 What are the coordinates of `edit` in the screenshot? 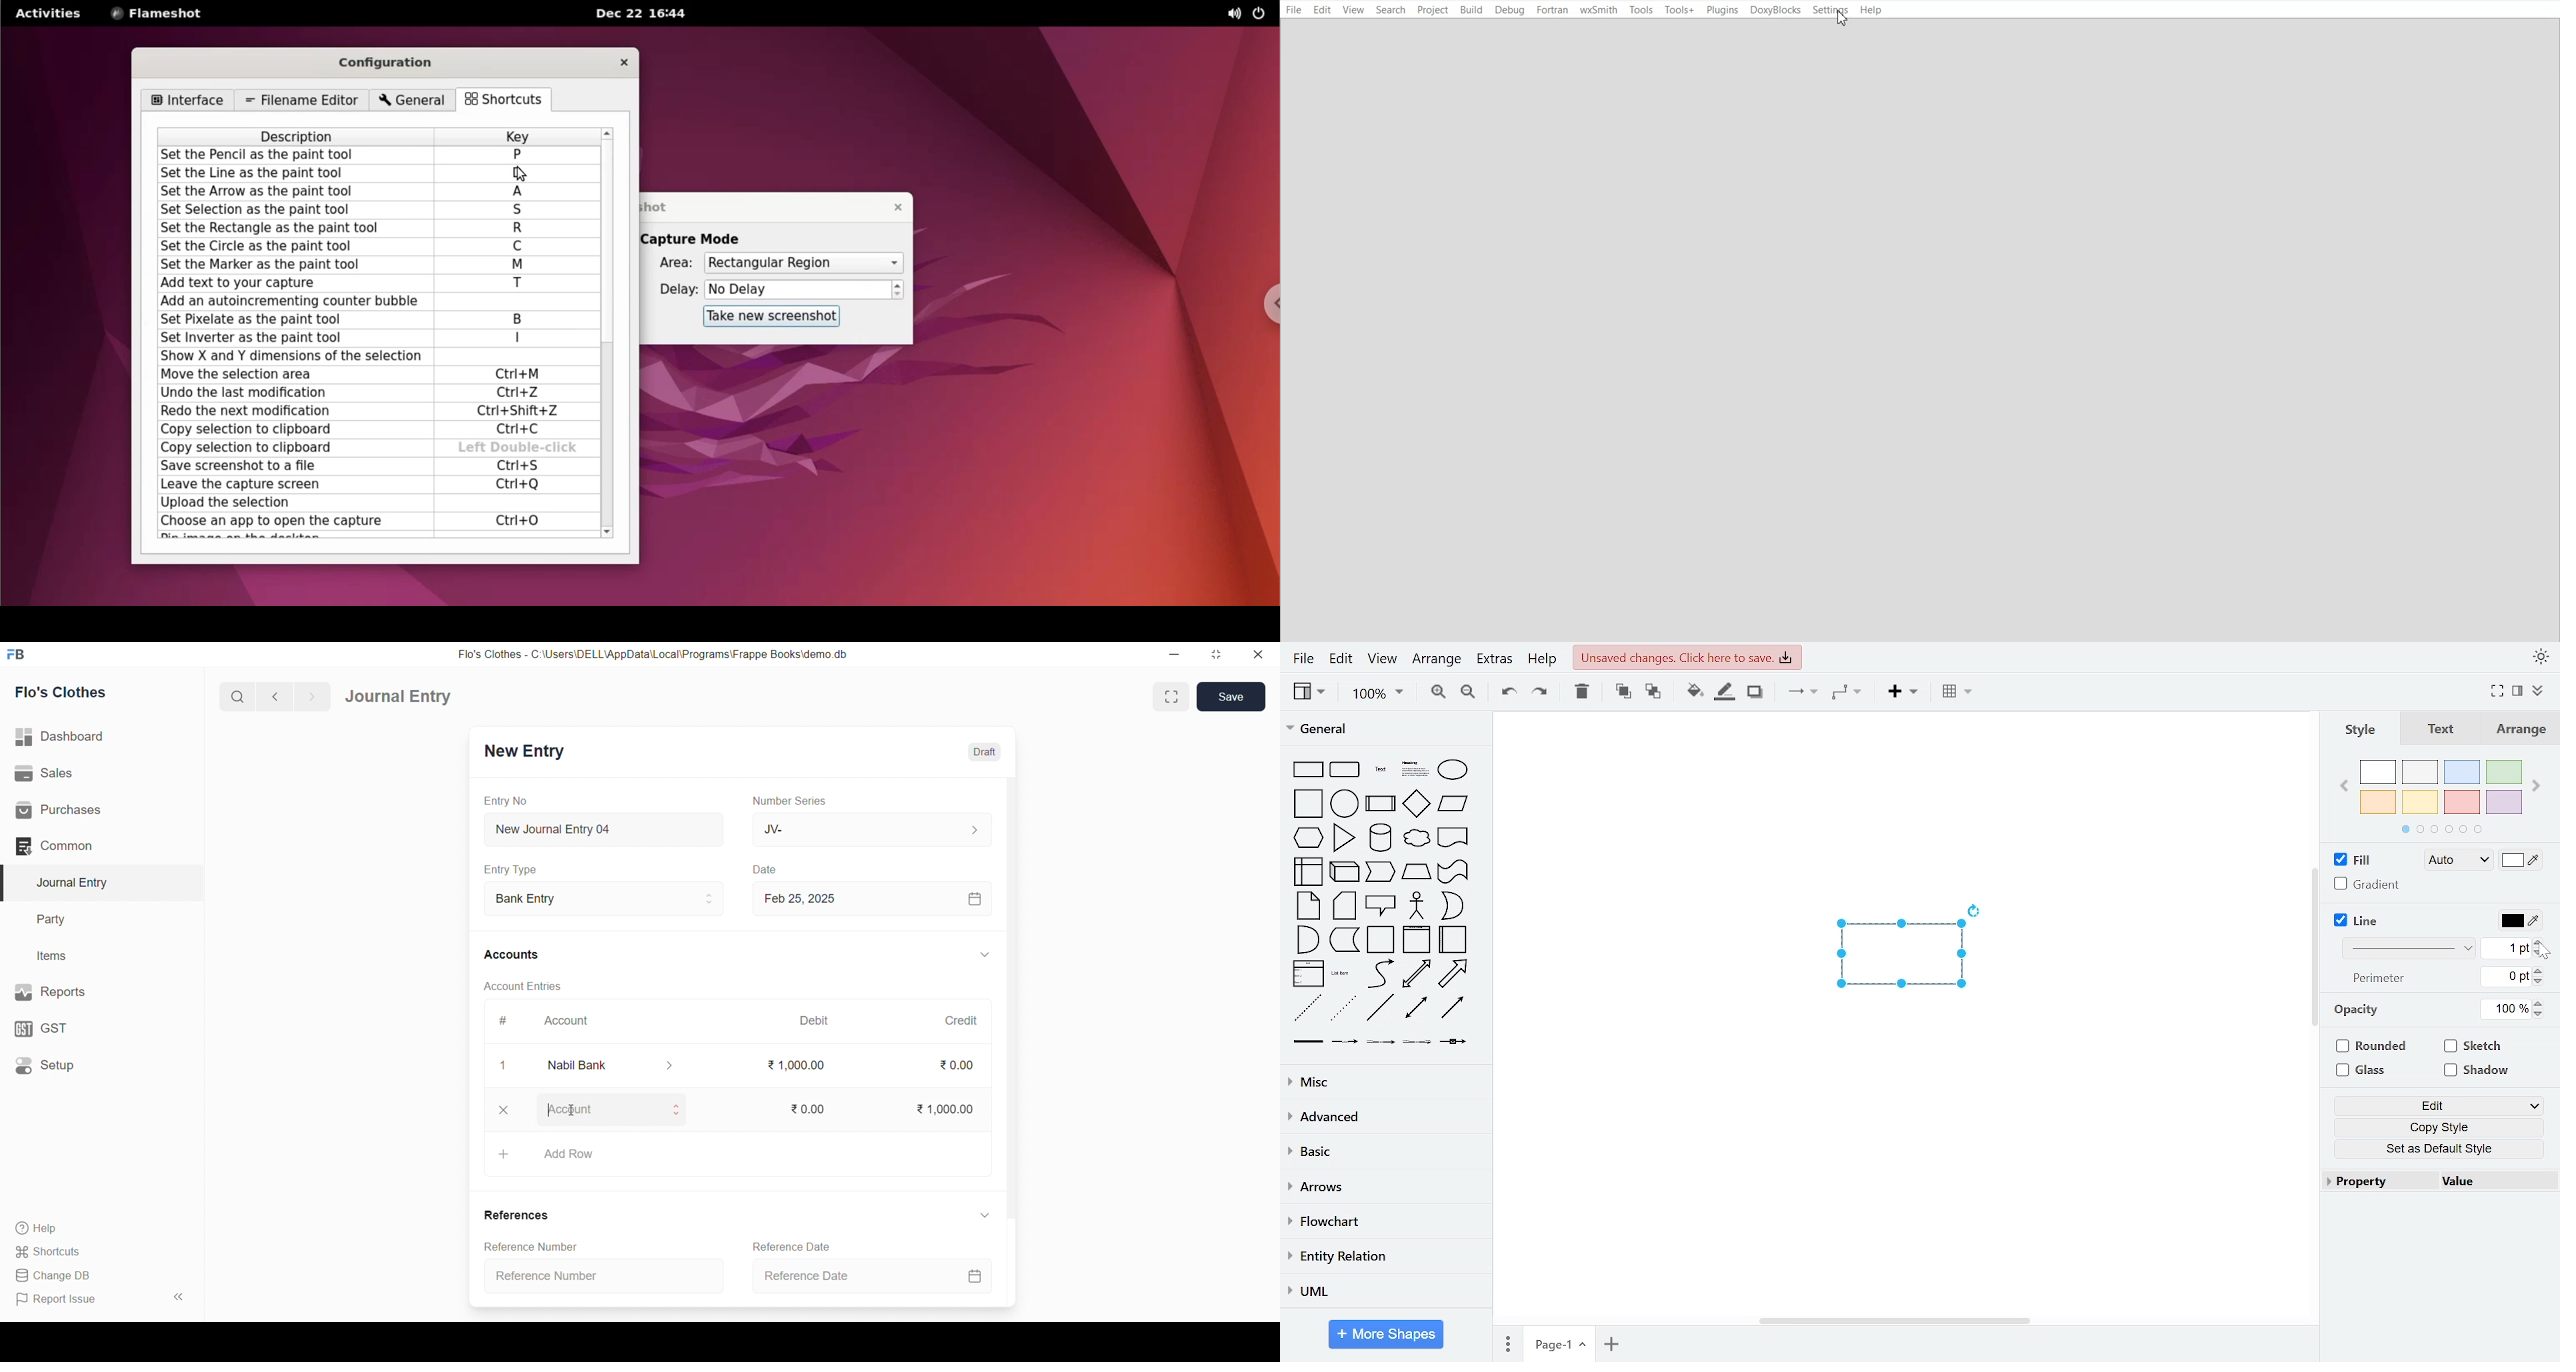 It's located at (2437, 1104).